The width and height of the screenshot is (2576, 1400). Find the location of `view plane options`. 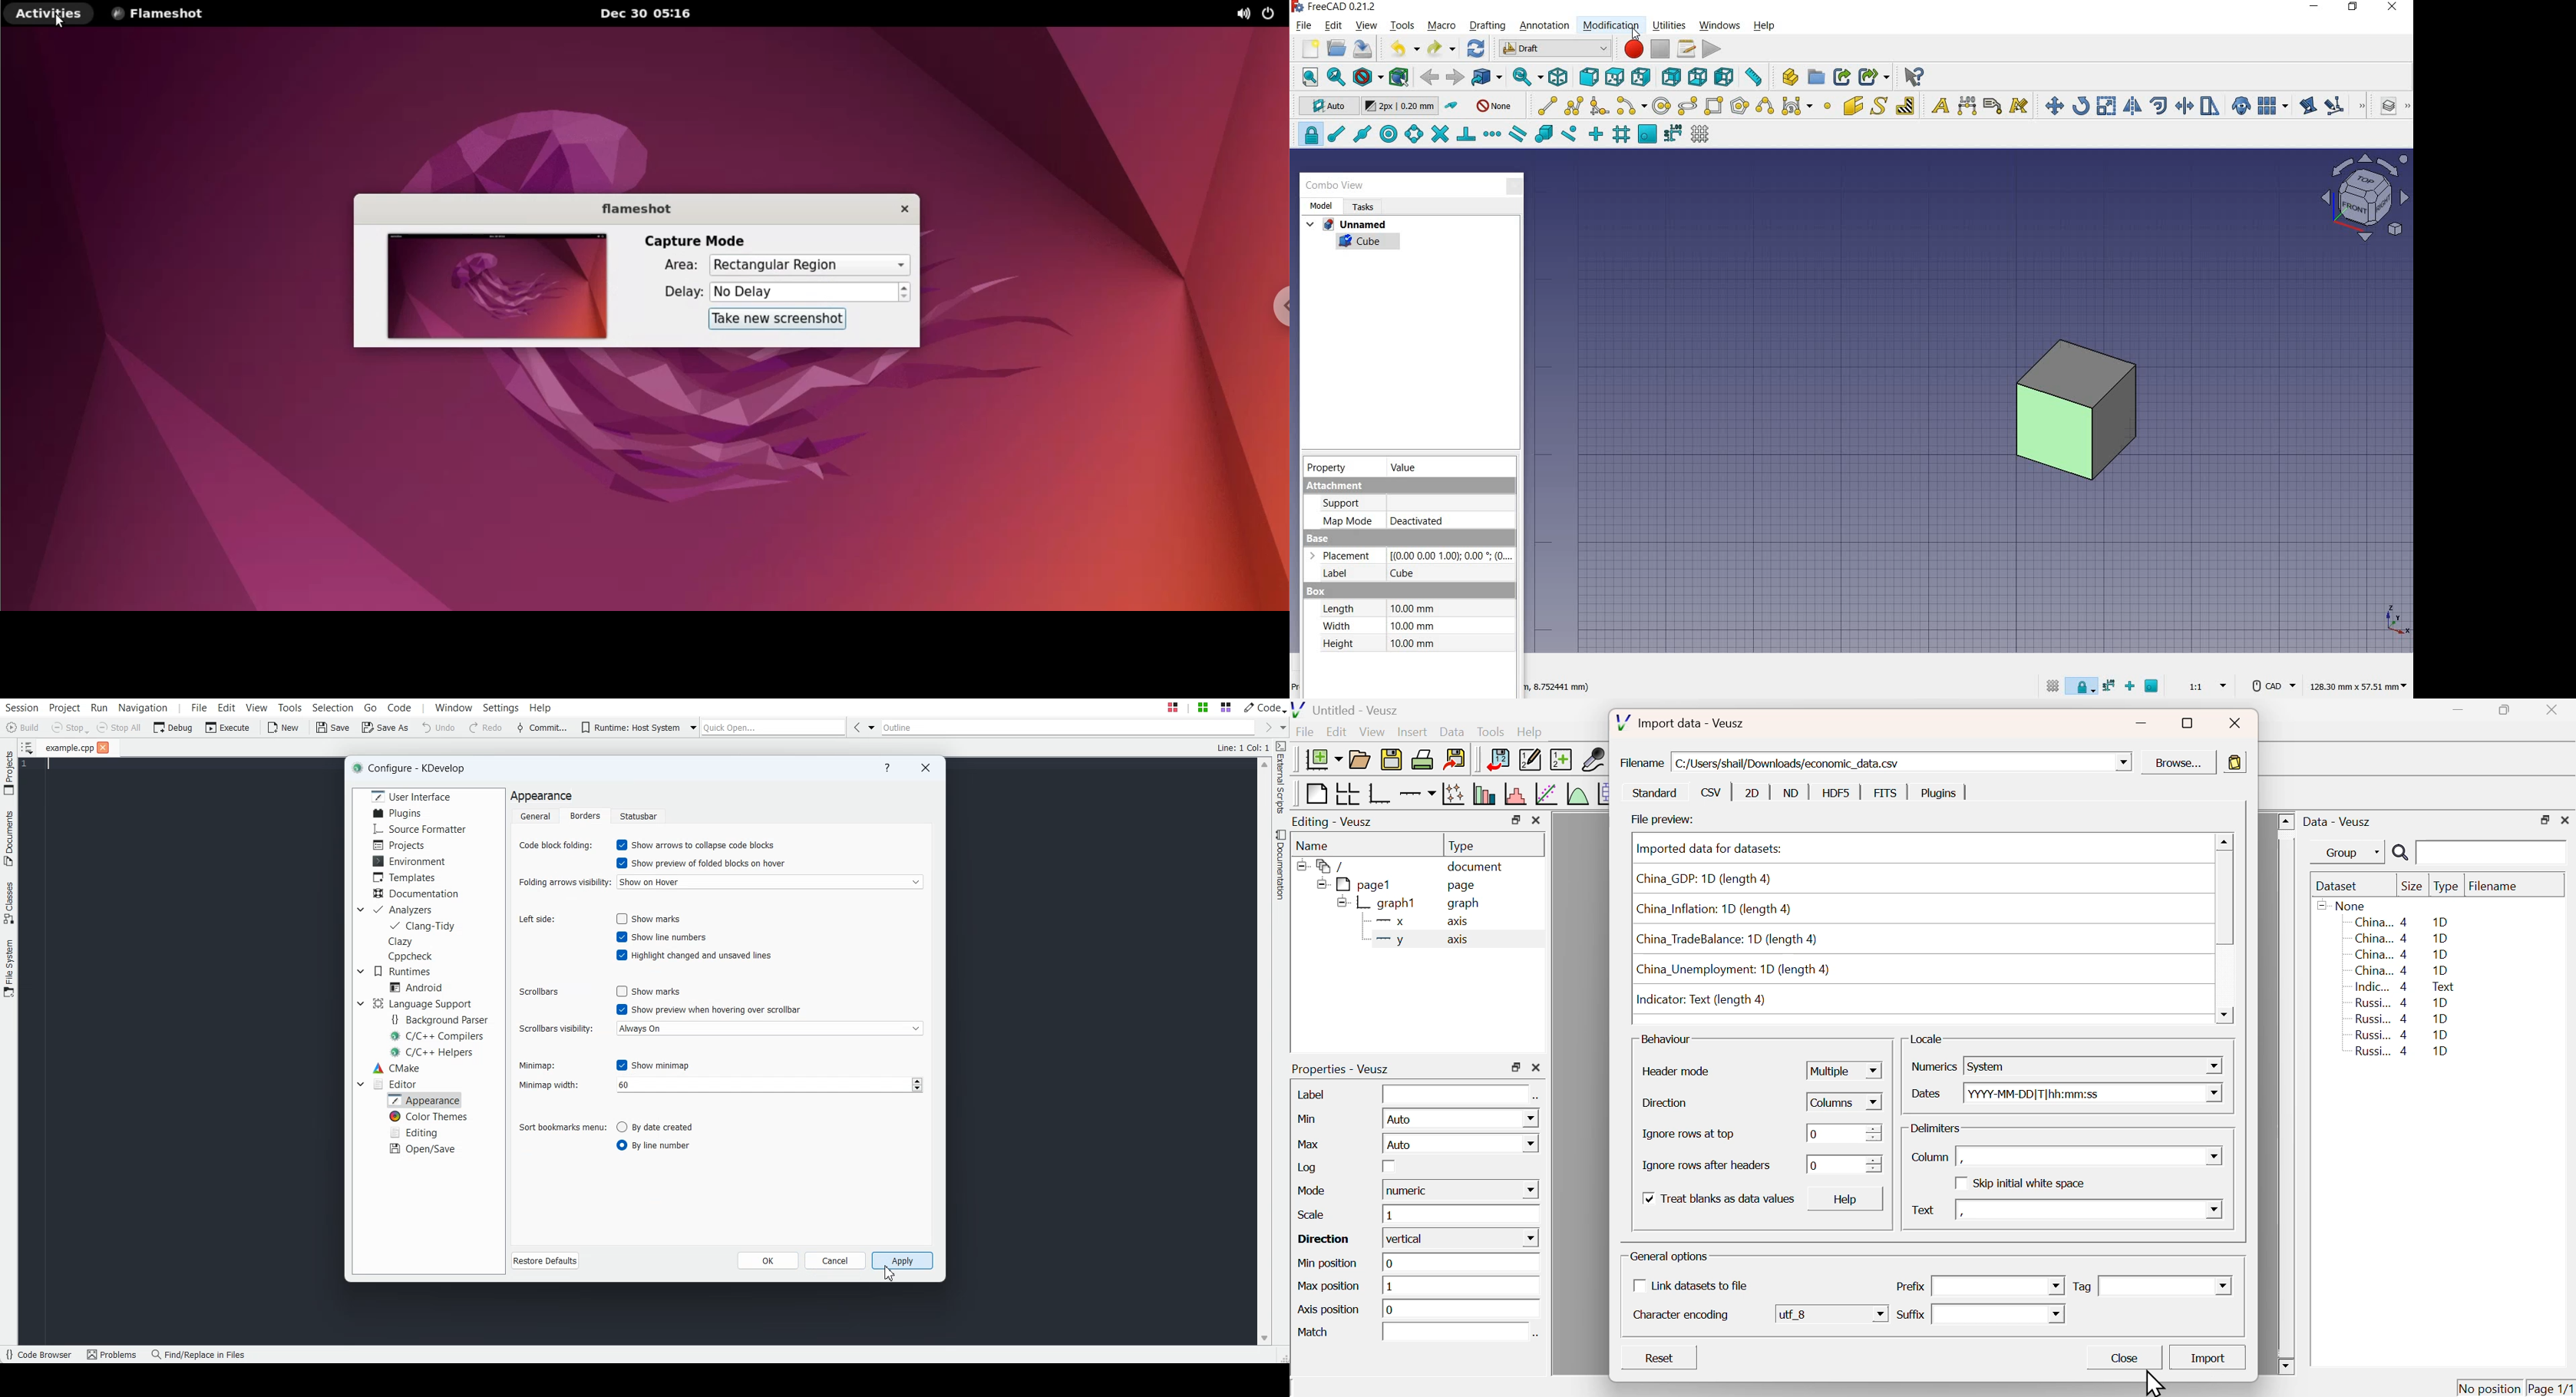

view plane options is located at coordinates (2364, 197).